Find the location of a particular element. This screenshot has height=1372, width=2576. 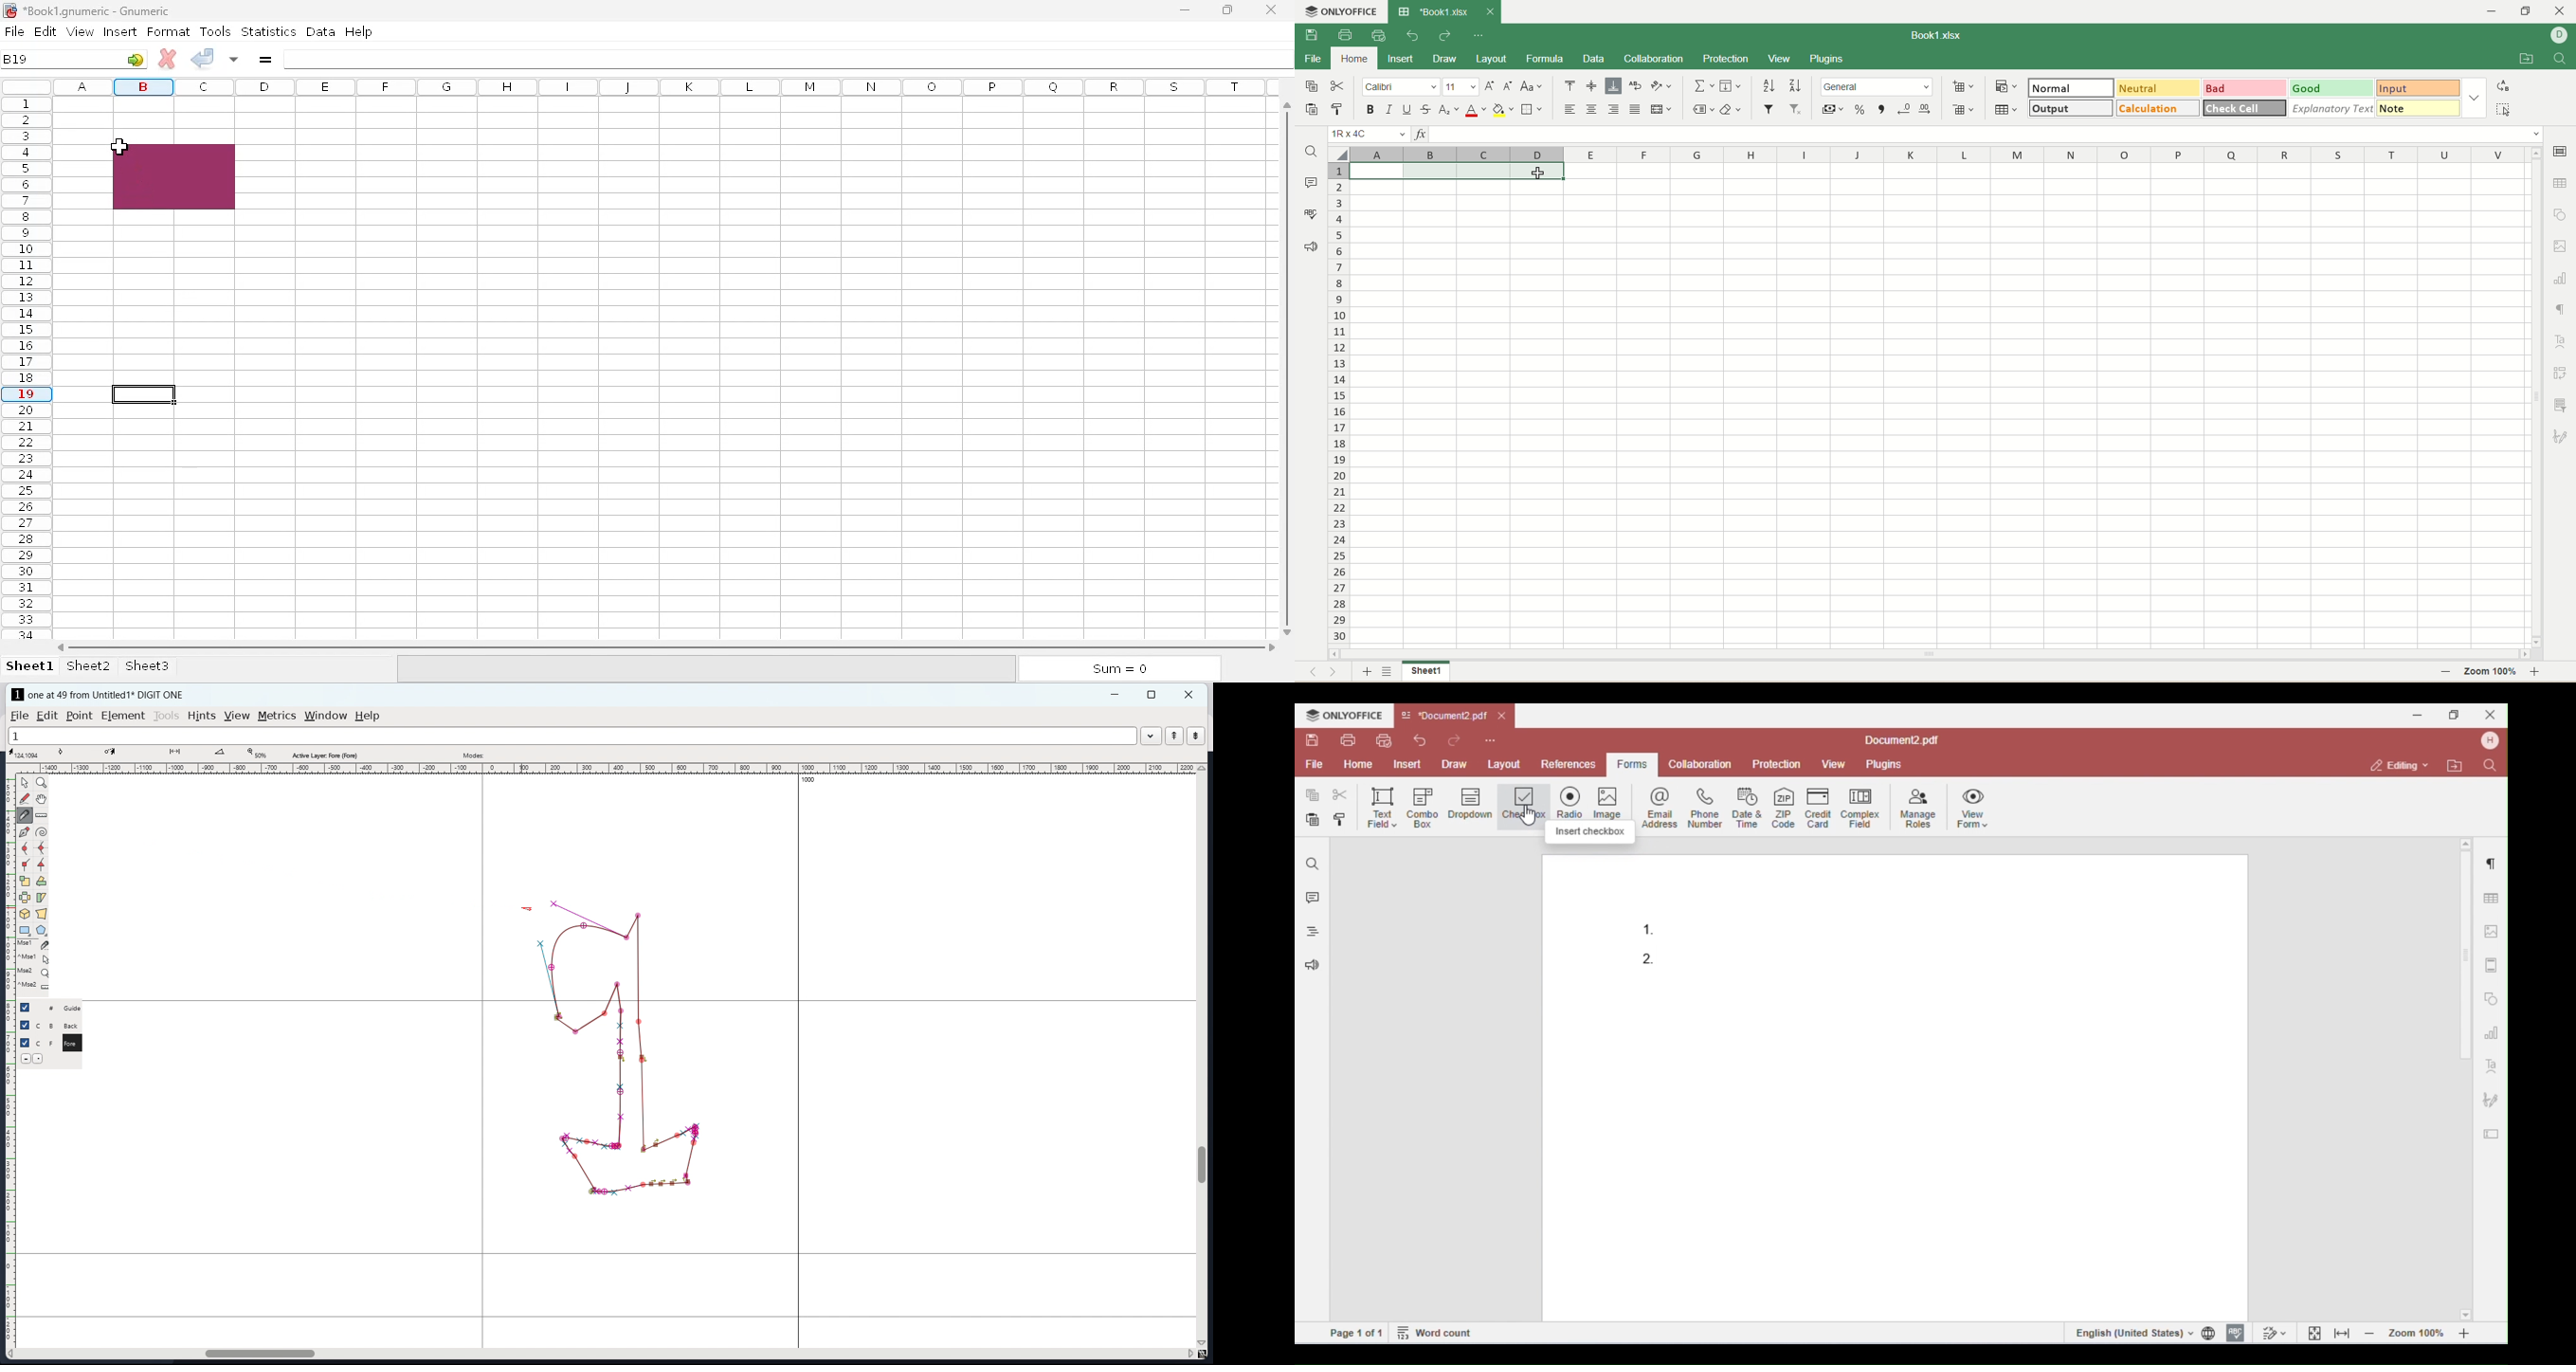

insert function is located at coordinates (1420, 134).